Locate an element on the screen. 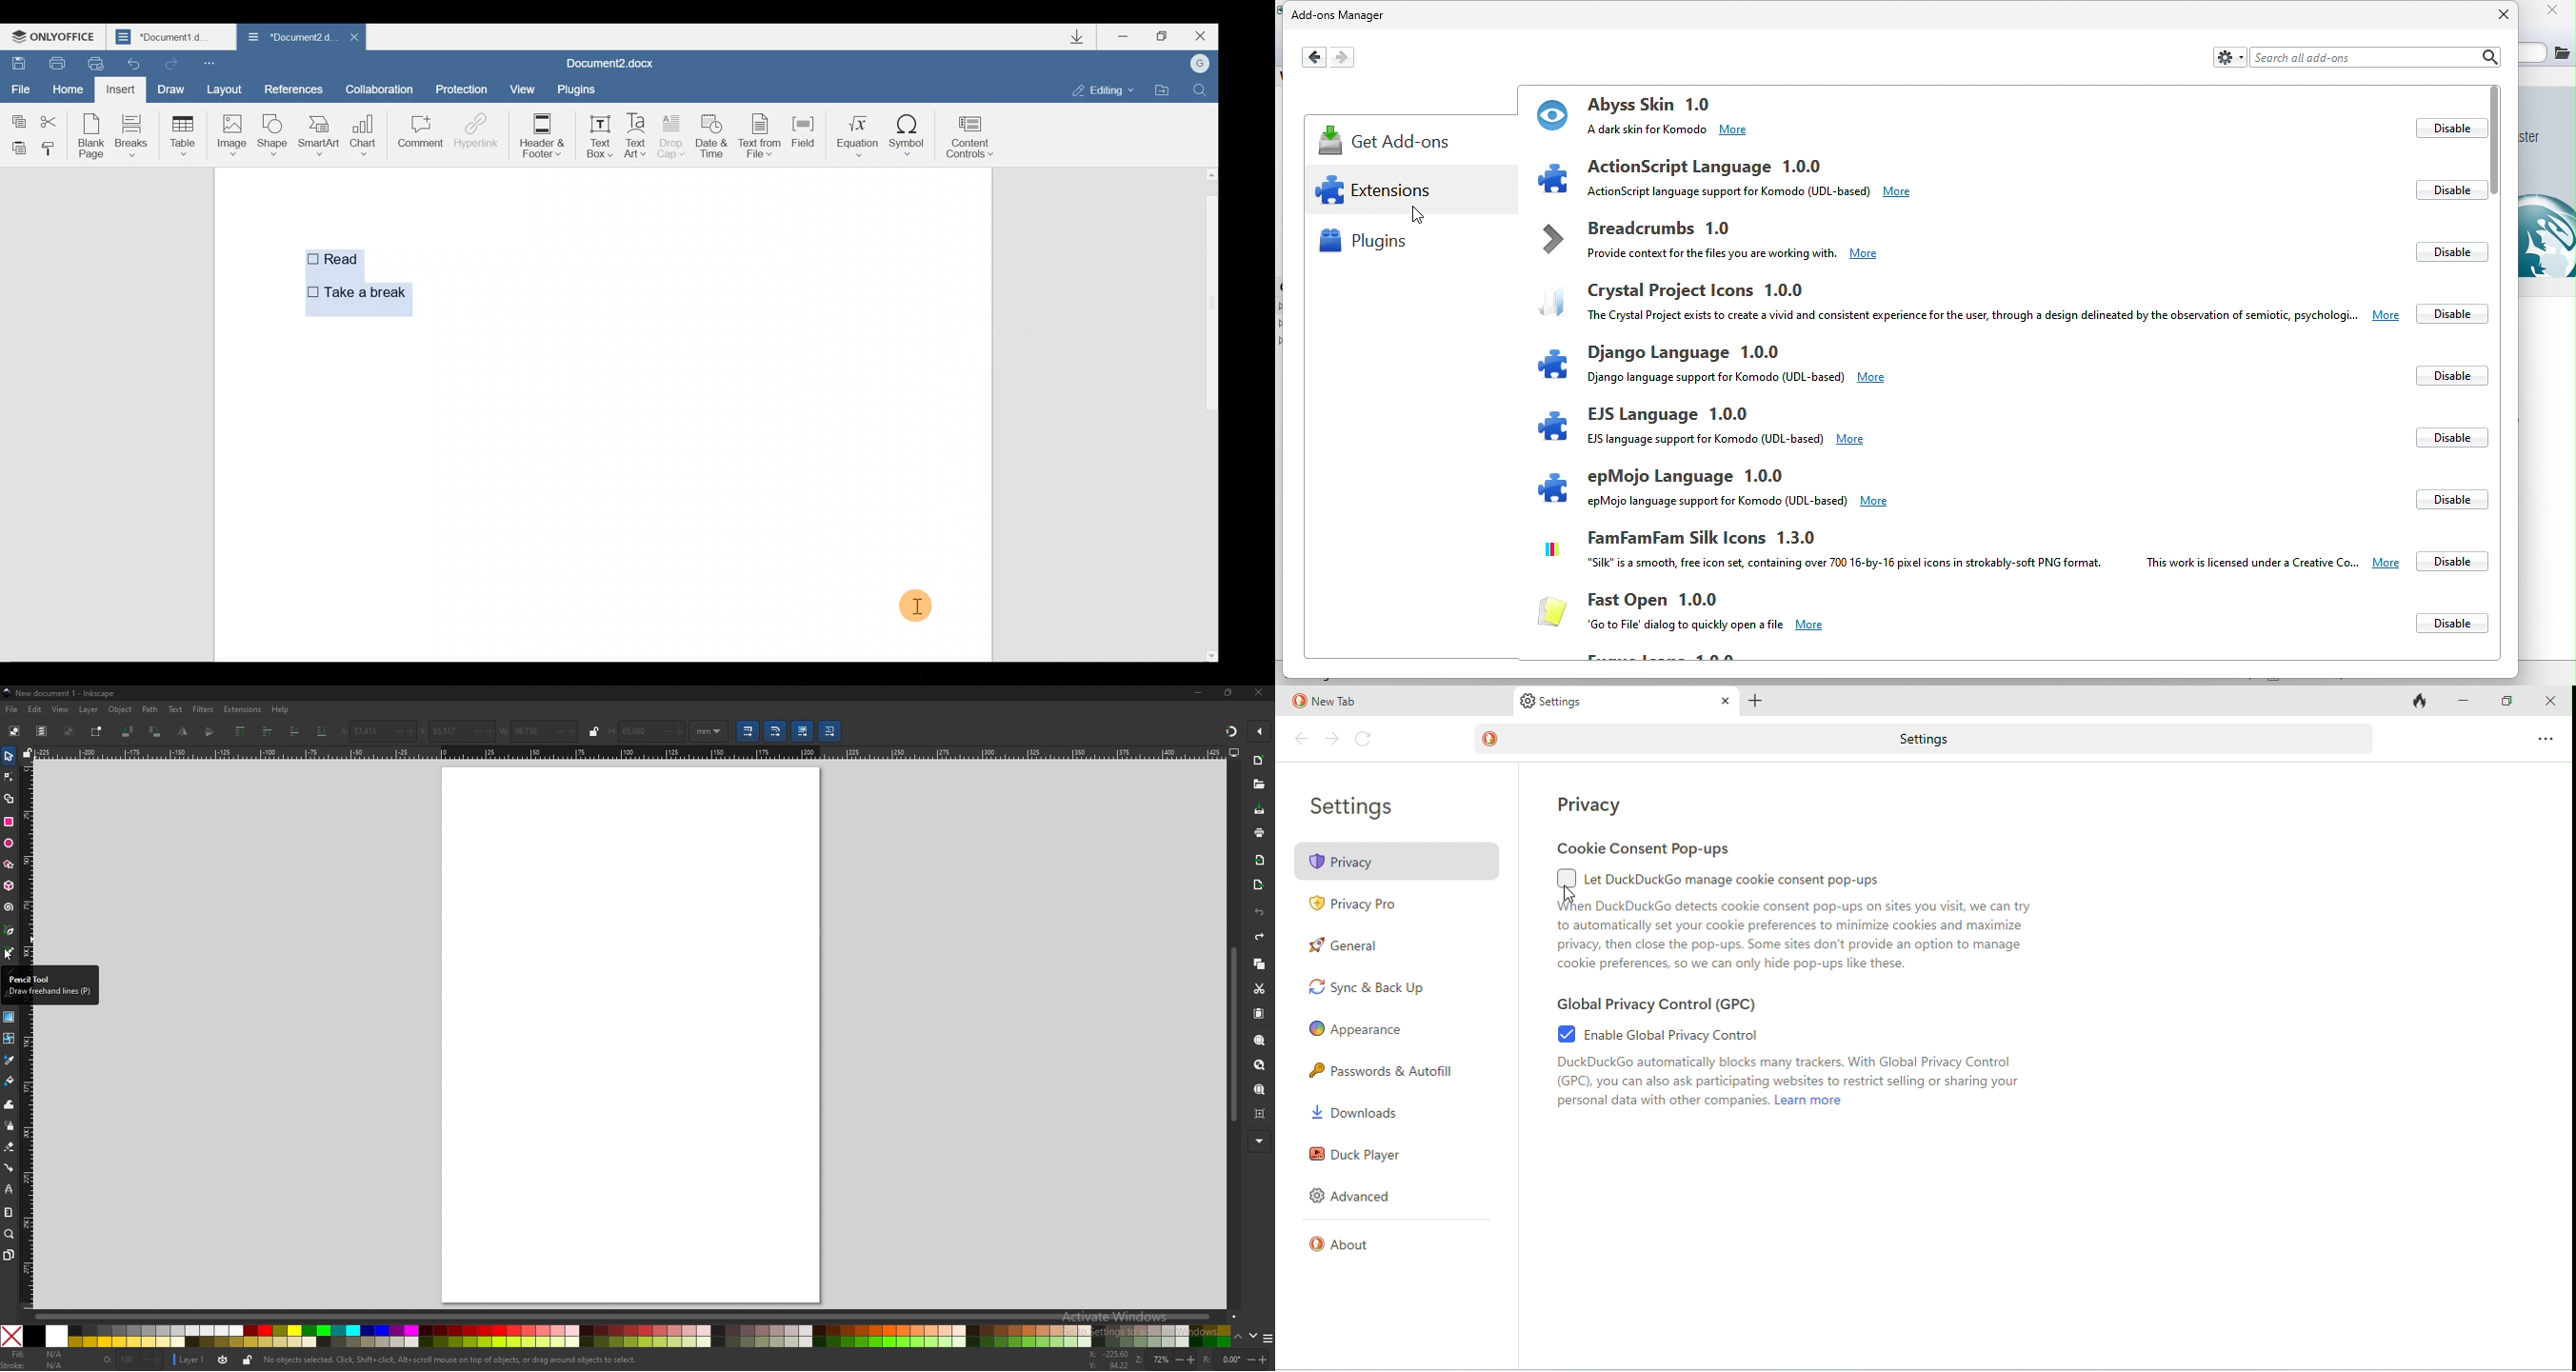  select all in all layers is located at coordinates (43, 731).